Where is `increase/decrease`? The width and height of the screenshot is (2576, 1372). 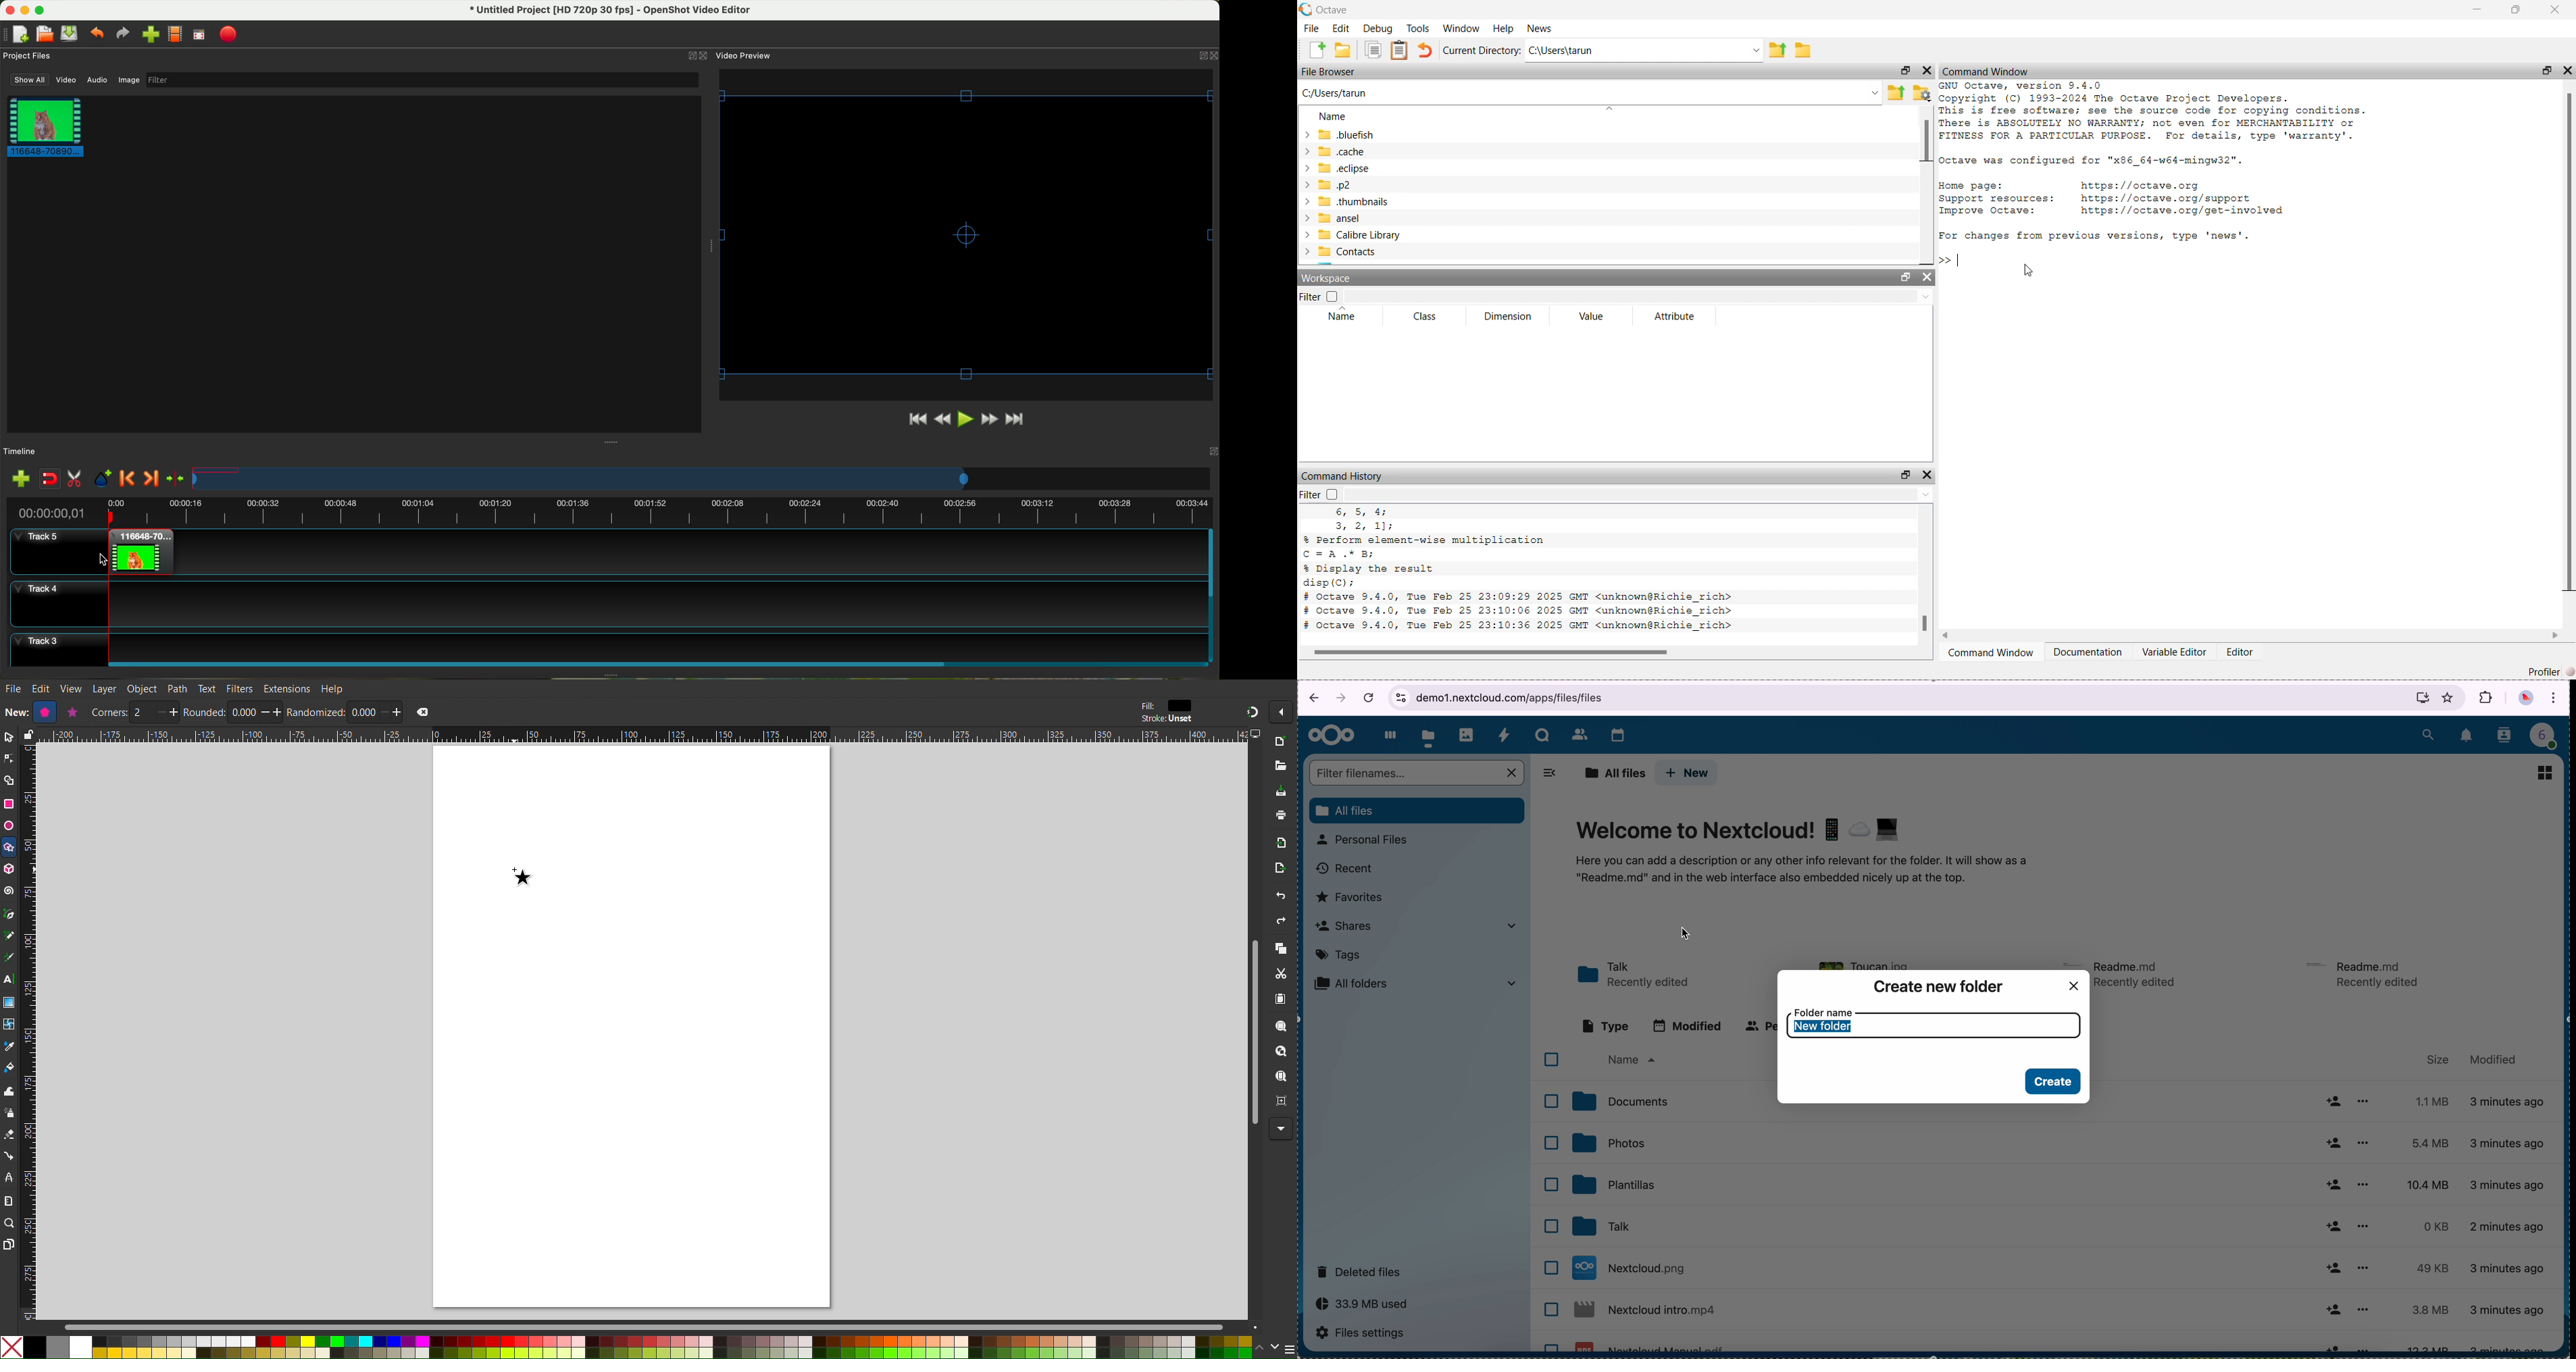 increase/decrease is located at coordinates (166, 712).